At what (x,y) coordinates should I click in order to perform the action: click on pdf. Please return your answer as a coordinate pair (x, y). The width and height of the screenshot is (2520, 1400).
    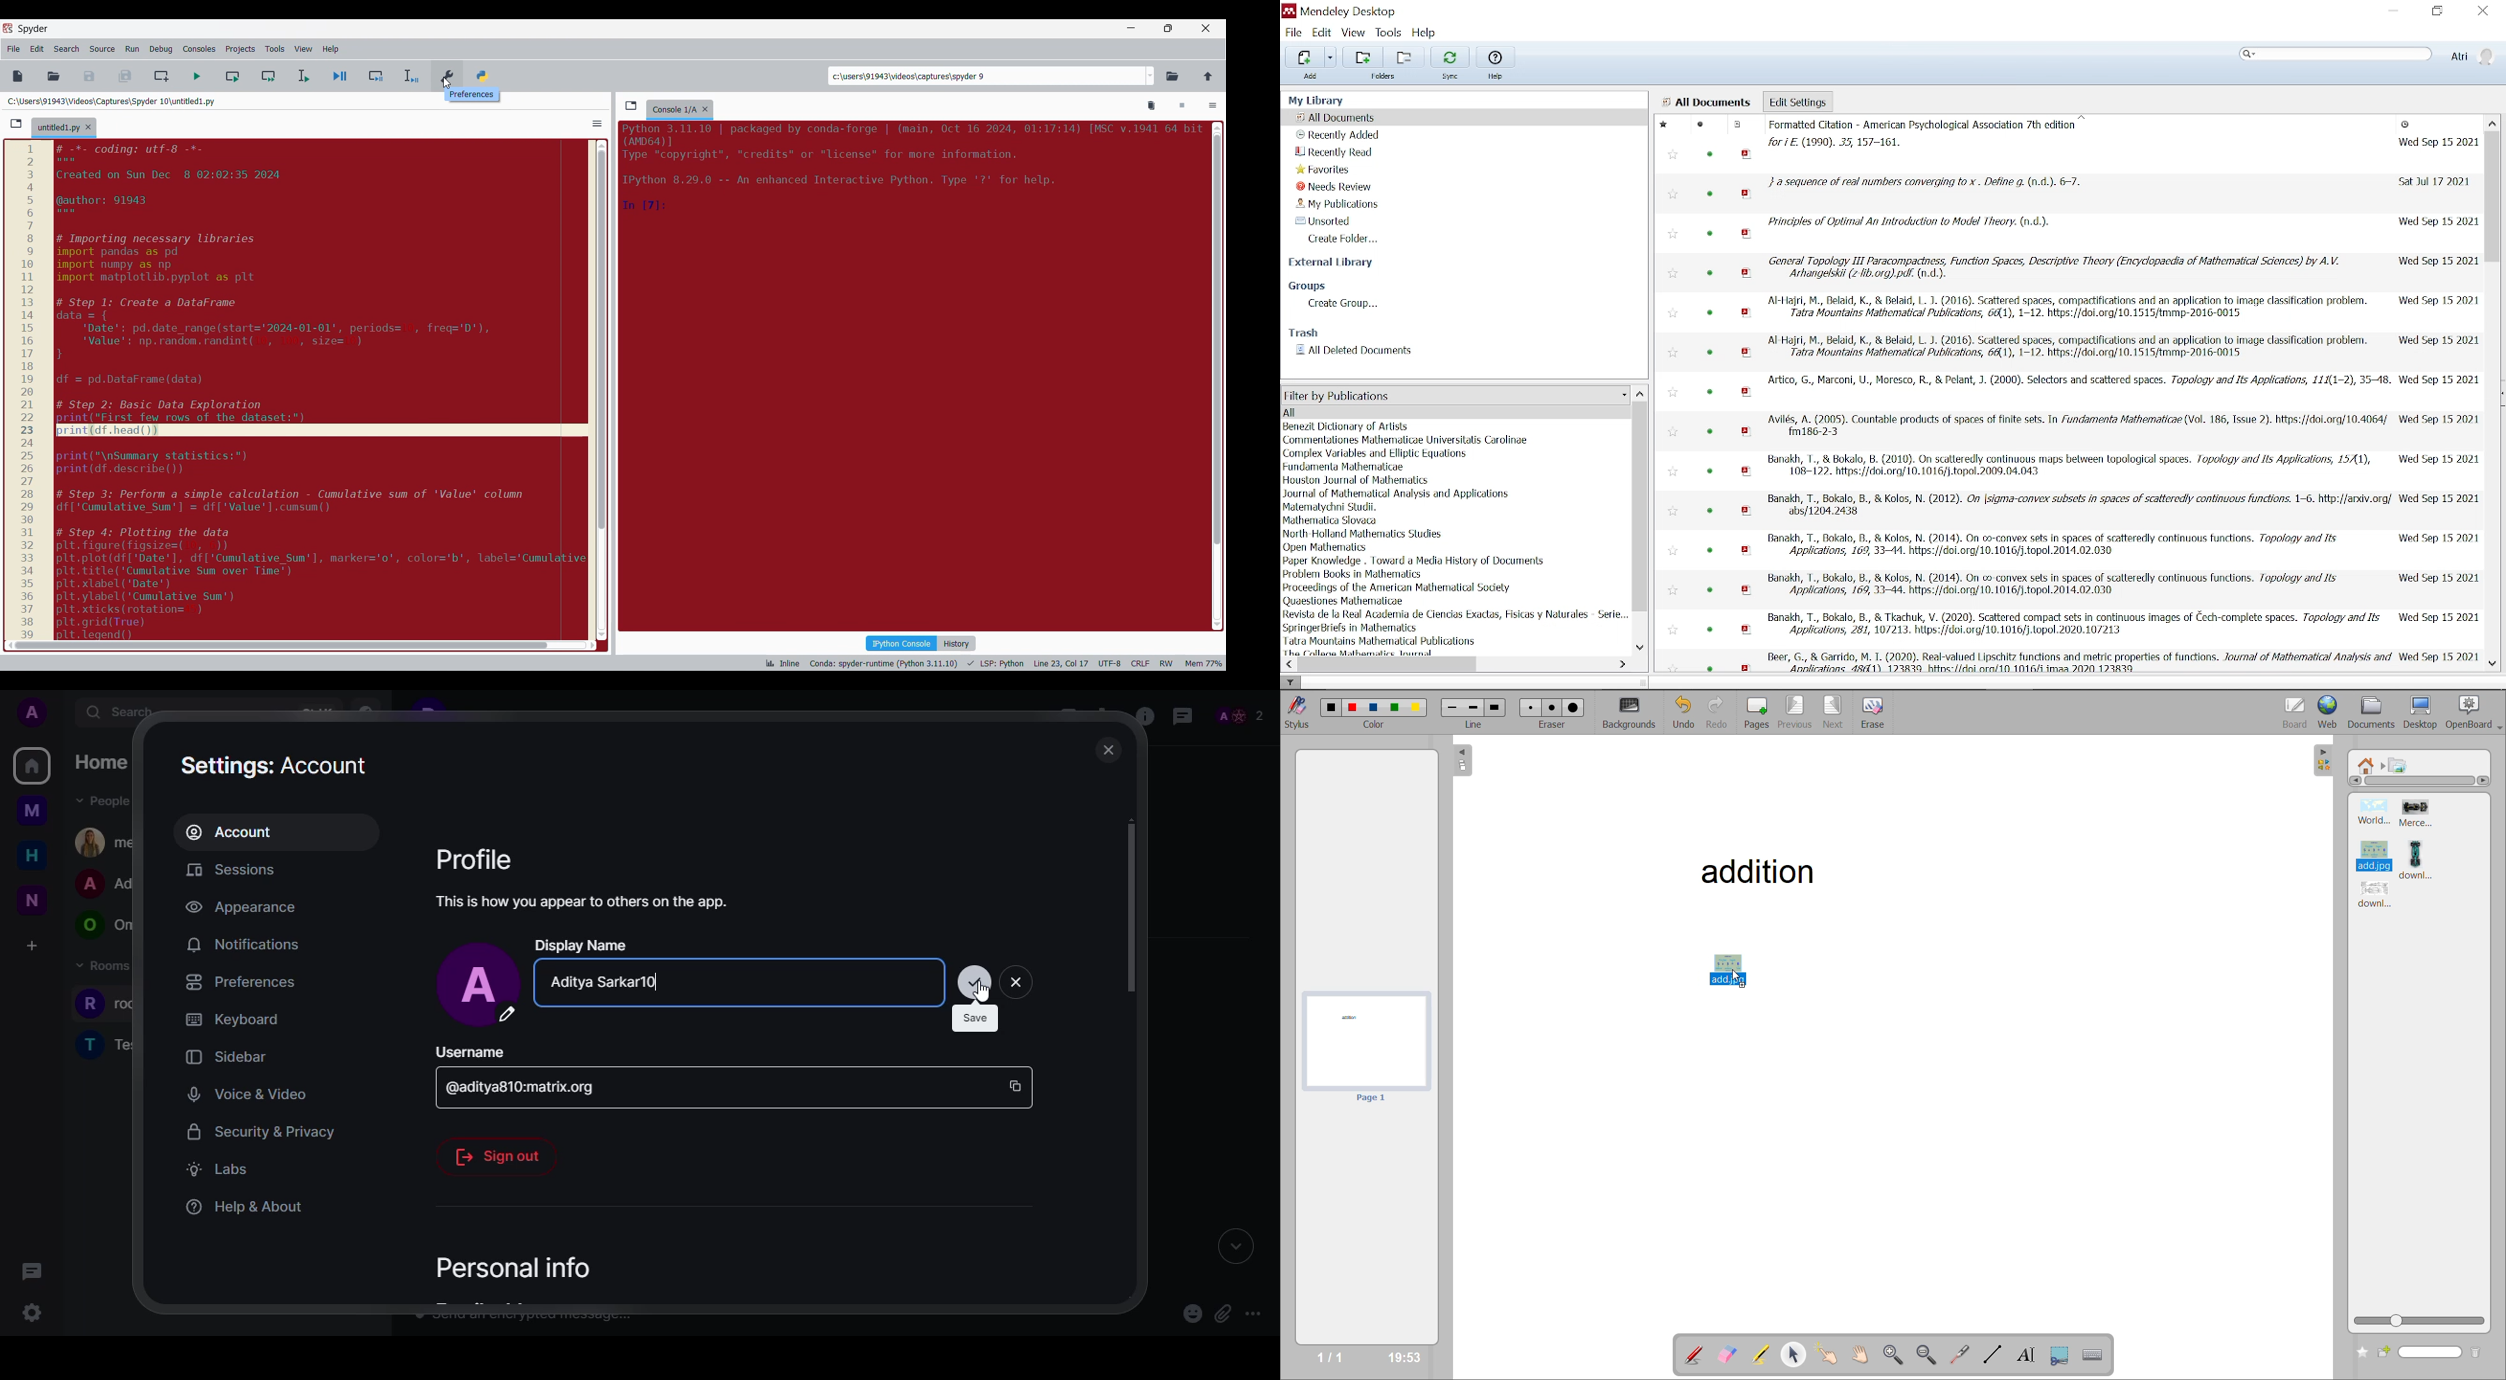
    Looking at the image, I should click on (1748, 472).